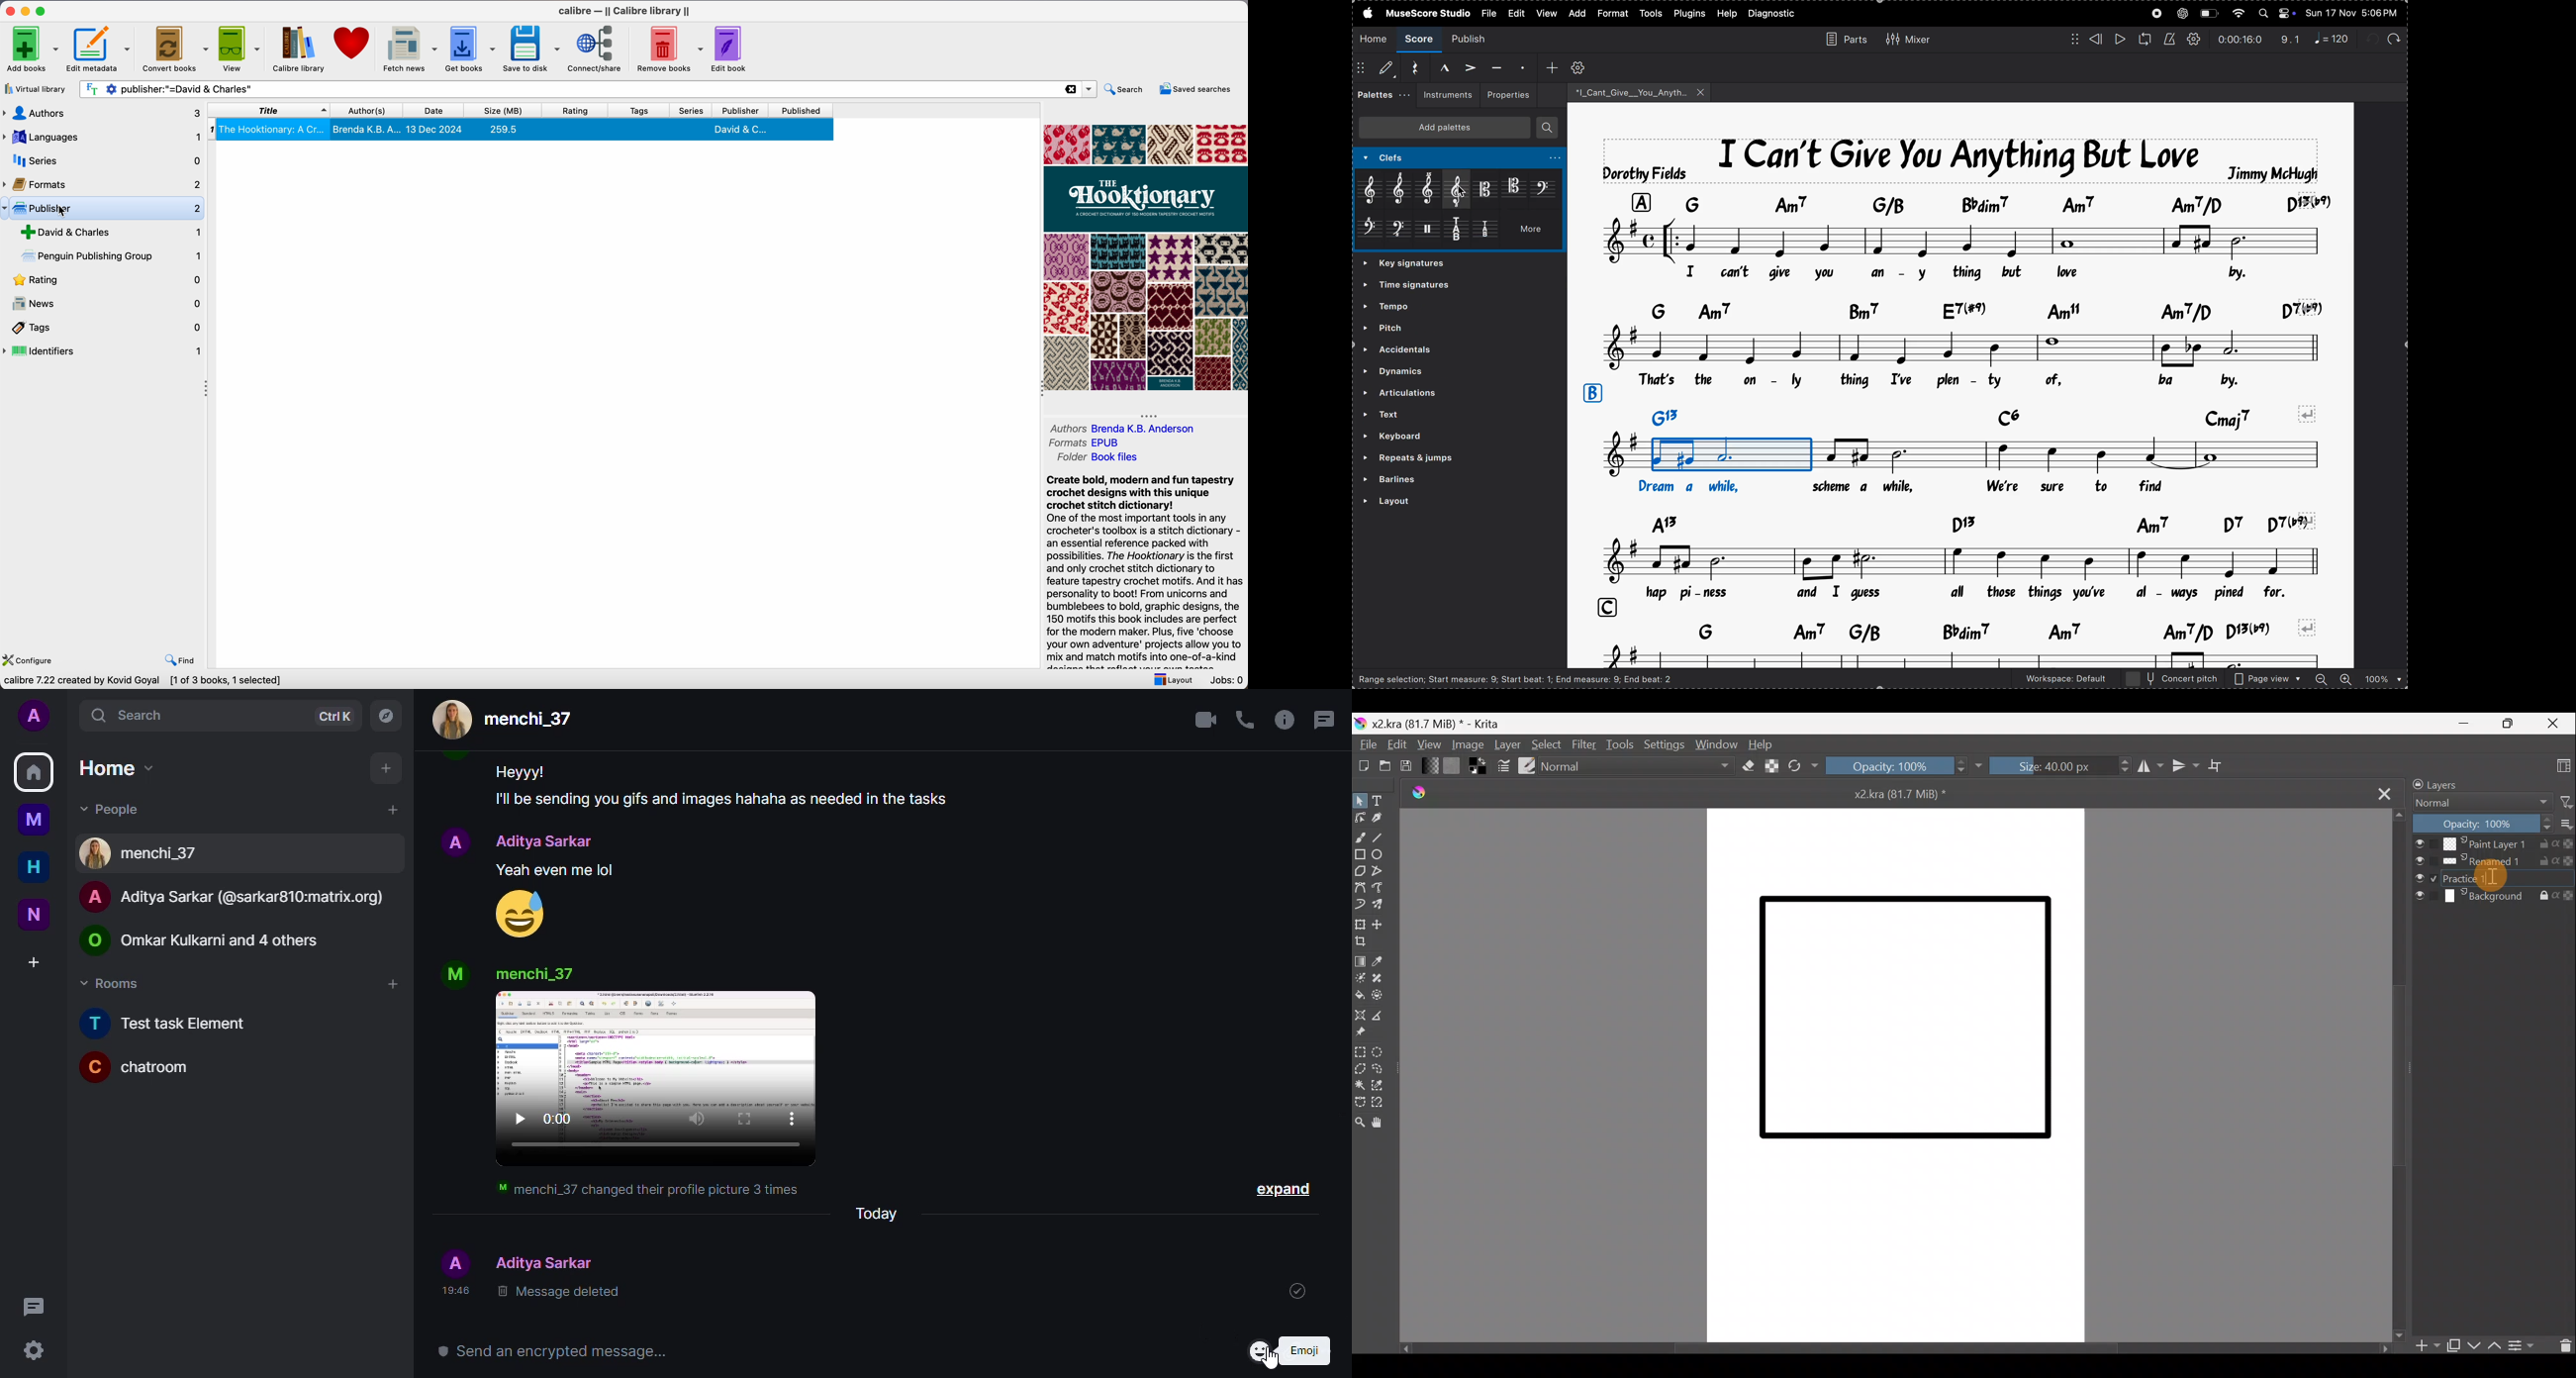 This screenshot has height=1400, width=2576. I want to click on Choose workspace, so click(2554, 765).